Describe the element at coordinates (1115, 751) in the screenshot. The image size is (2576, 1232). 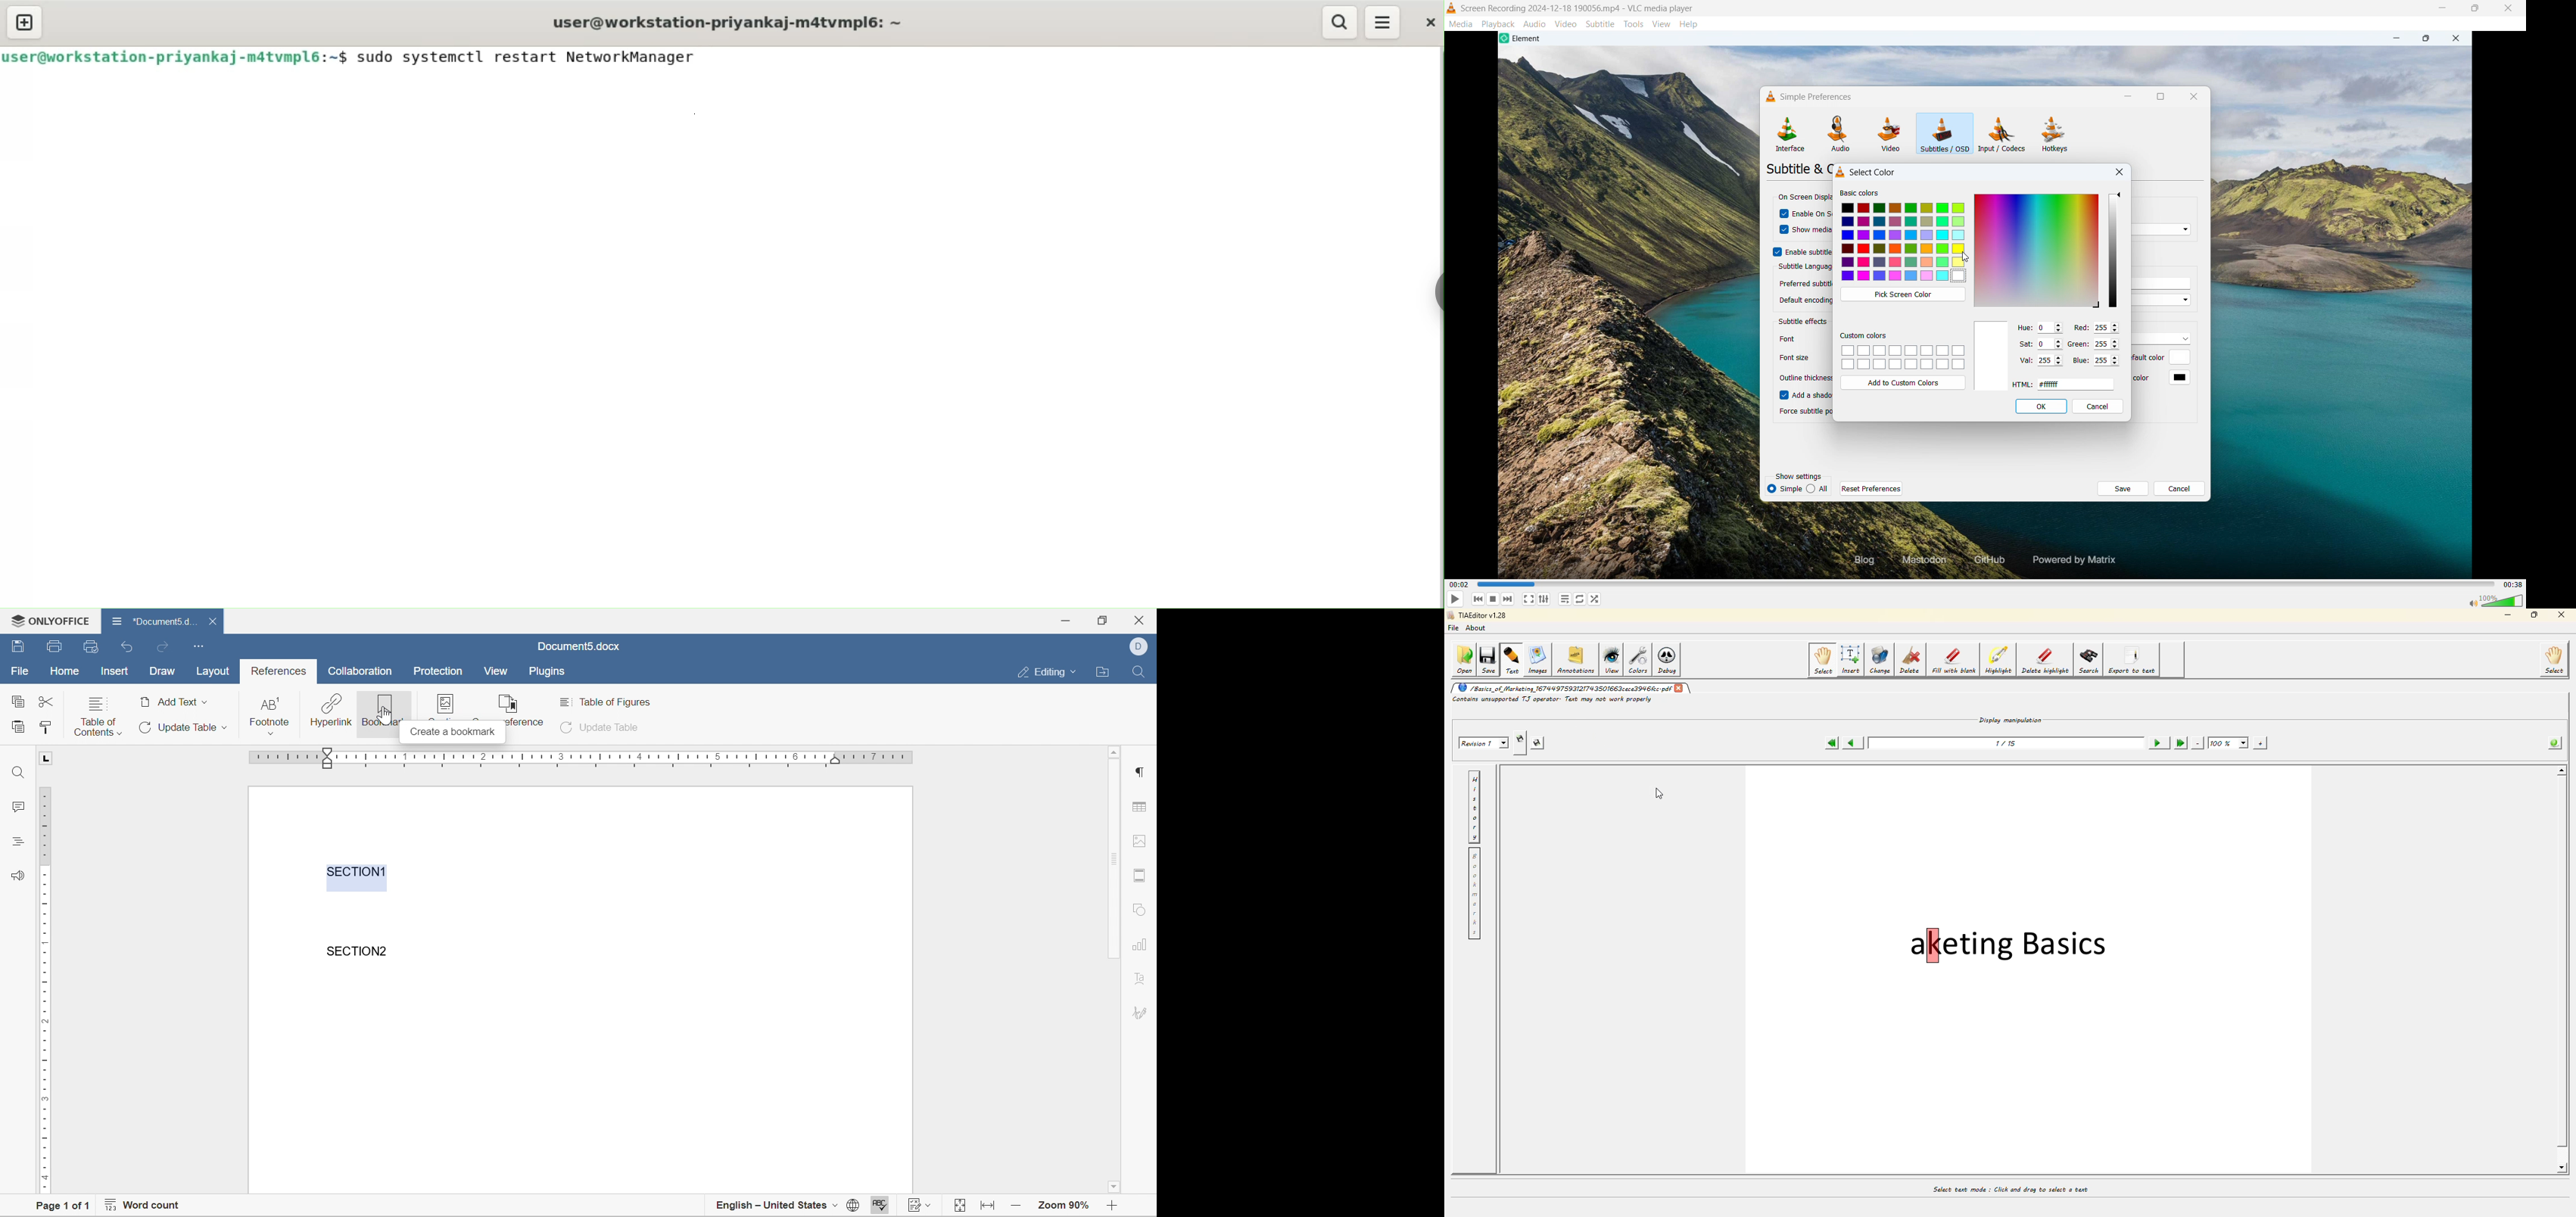
I see `scroll up` at that location.